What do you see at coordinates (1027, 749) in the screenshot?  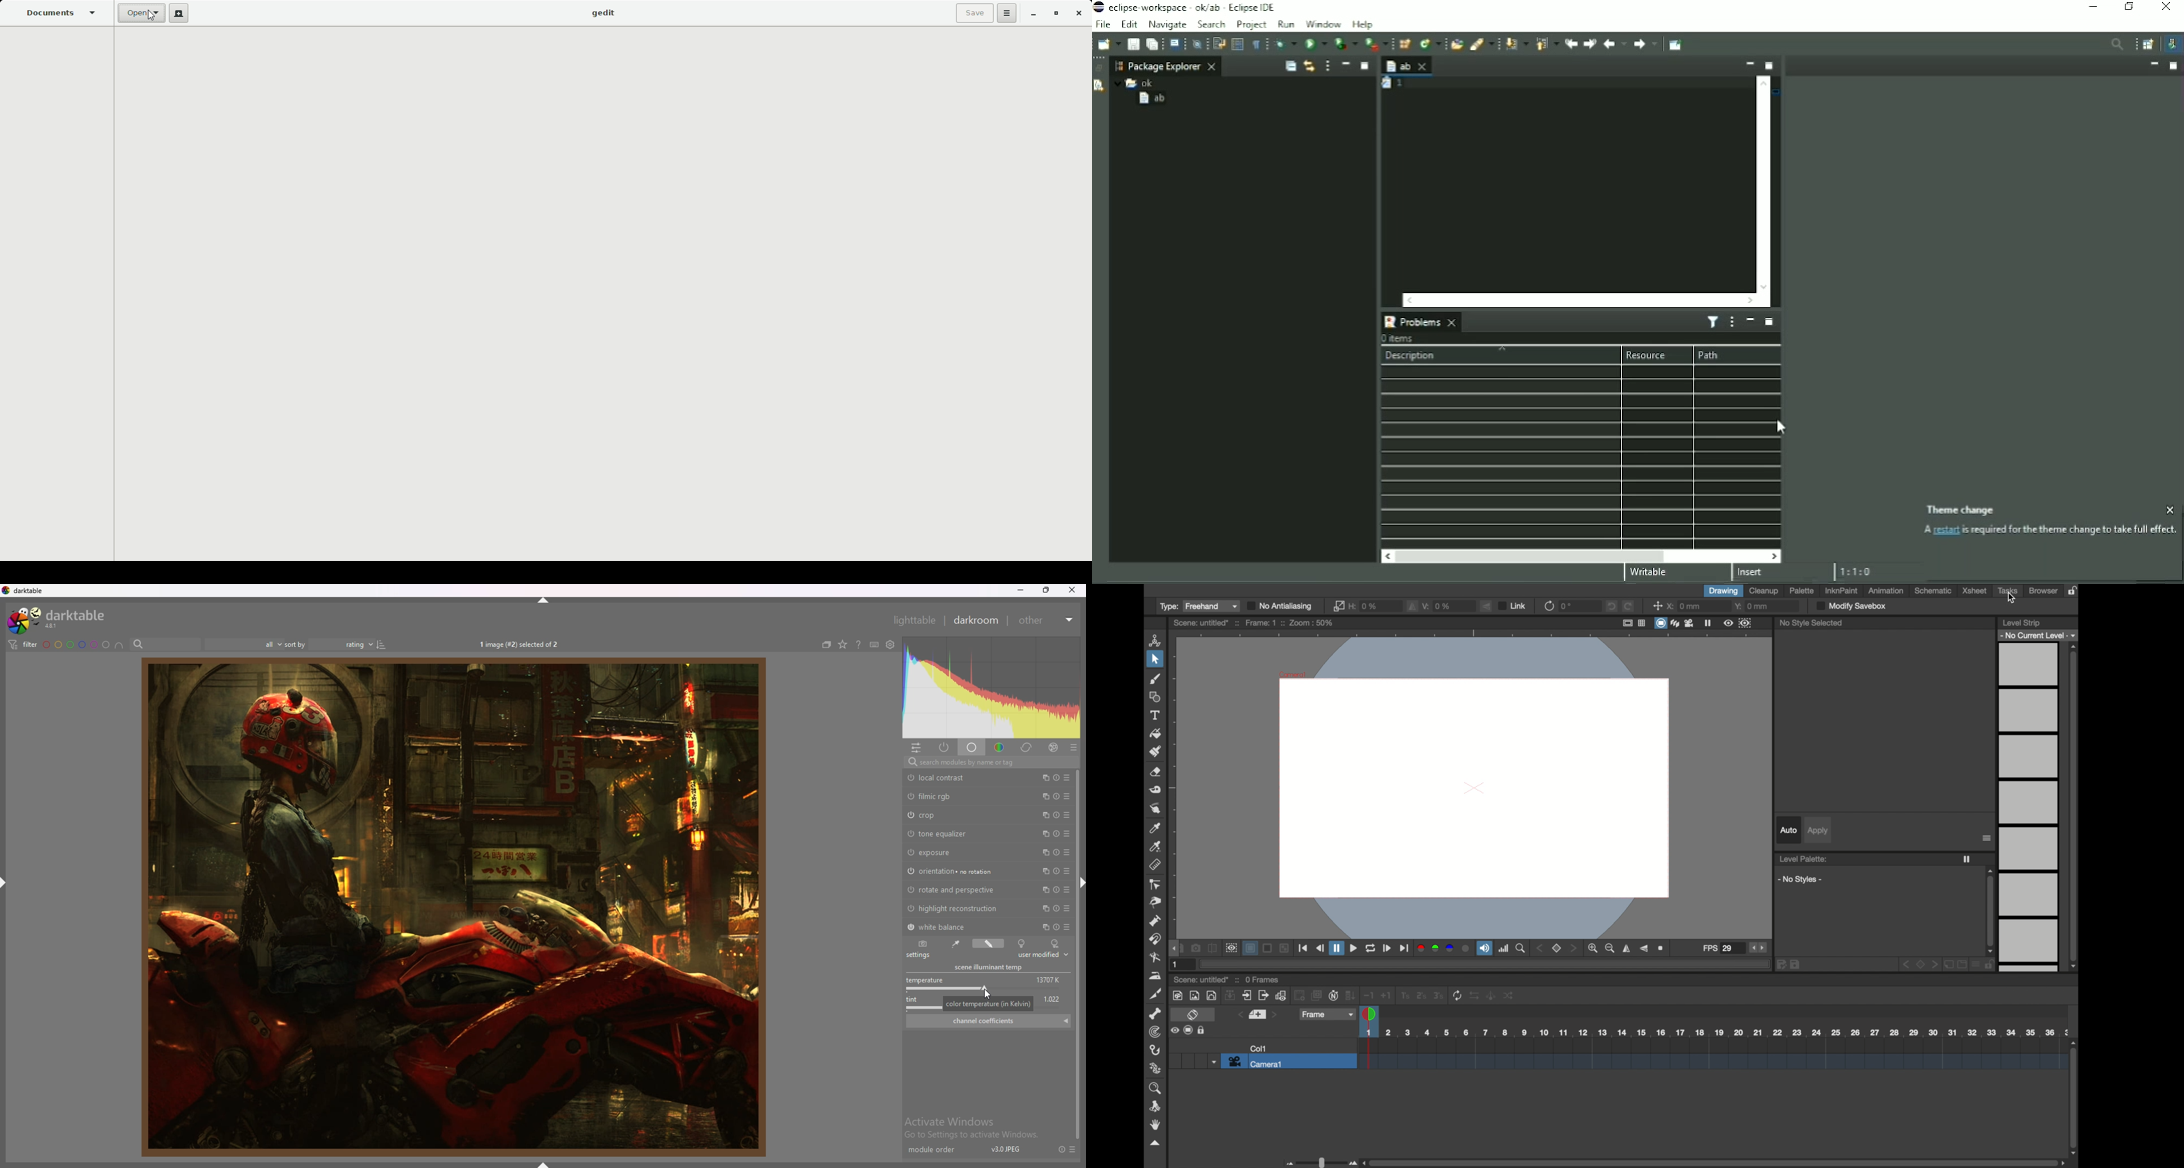 I see `correct` at bounding box center [1027, 749].